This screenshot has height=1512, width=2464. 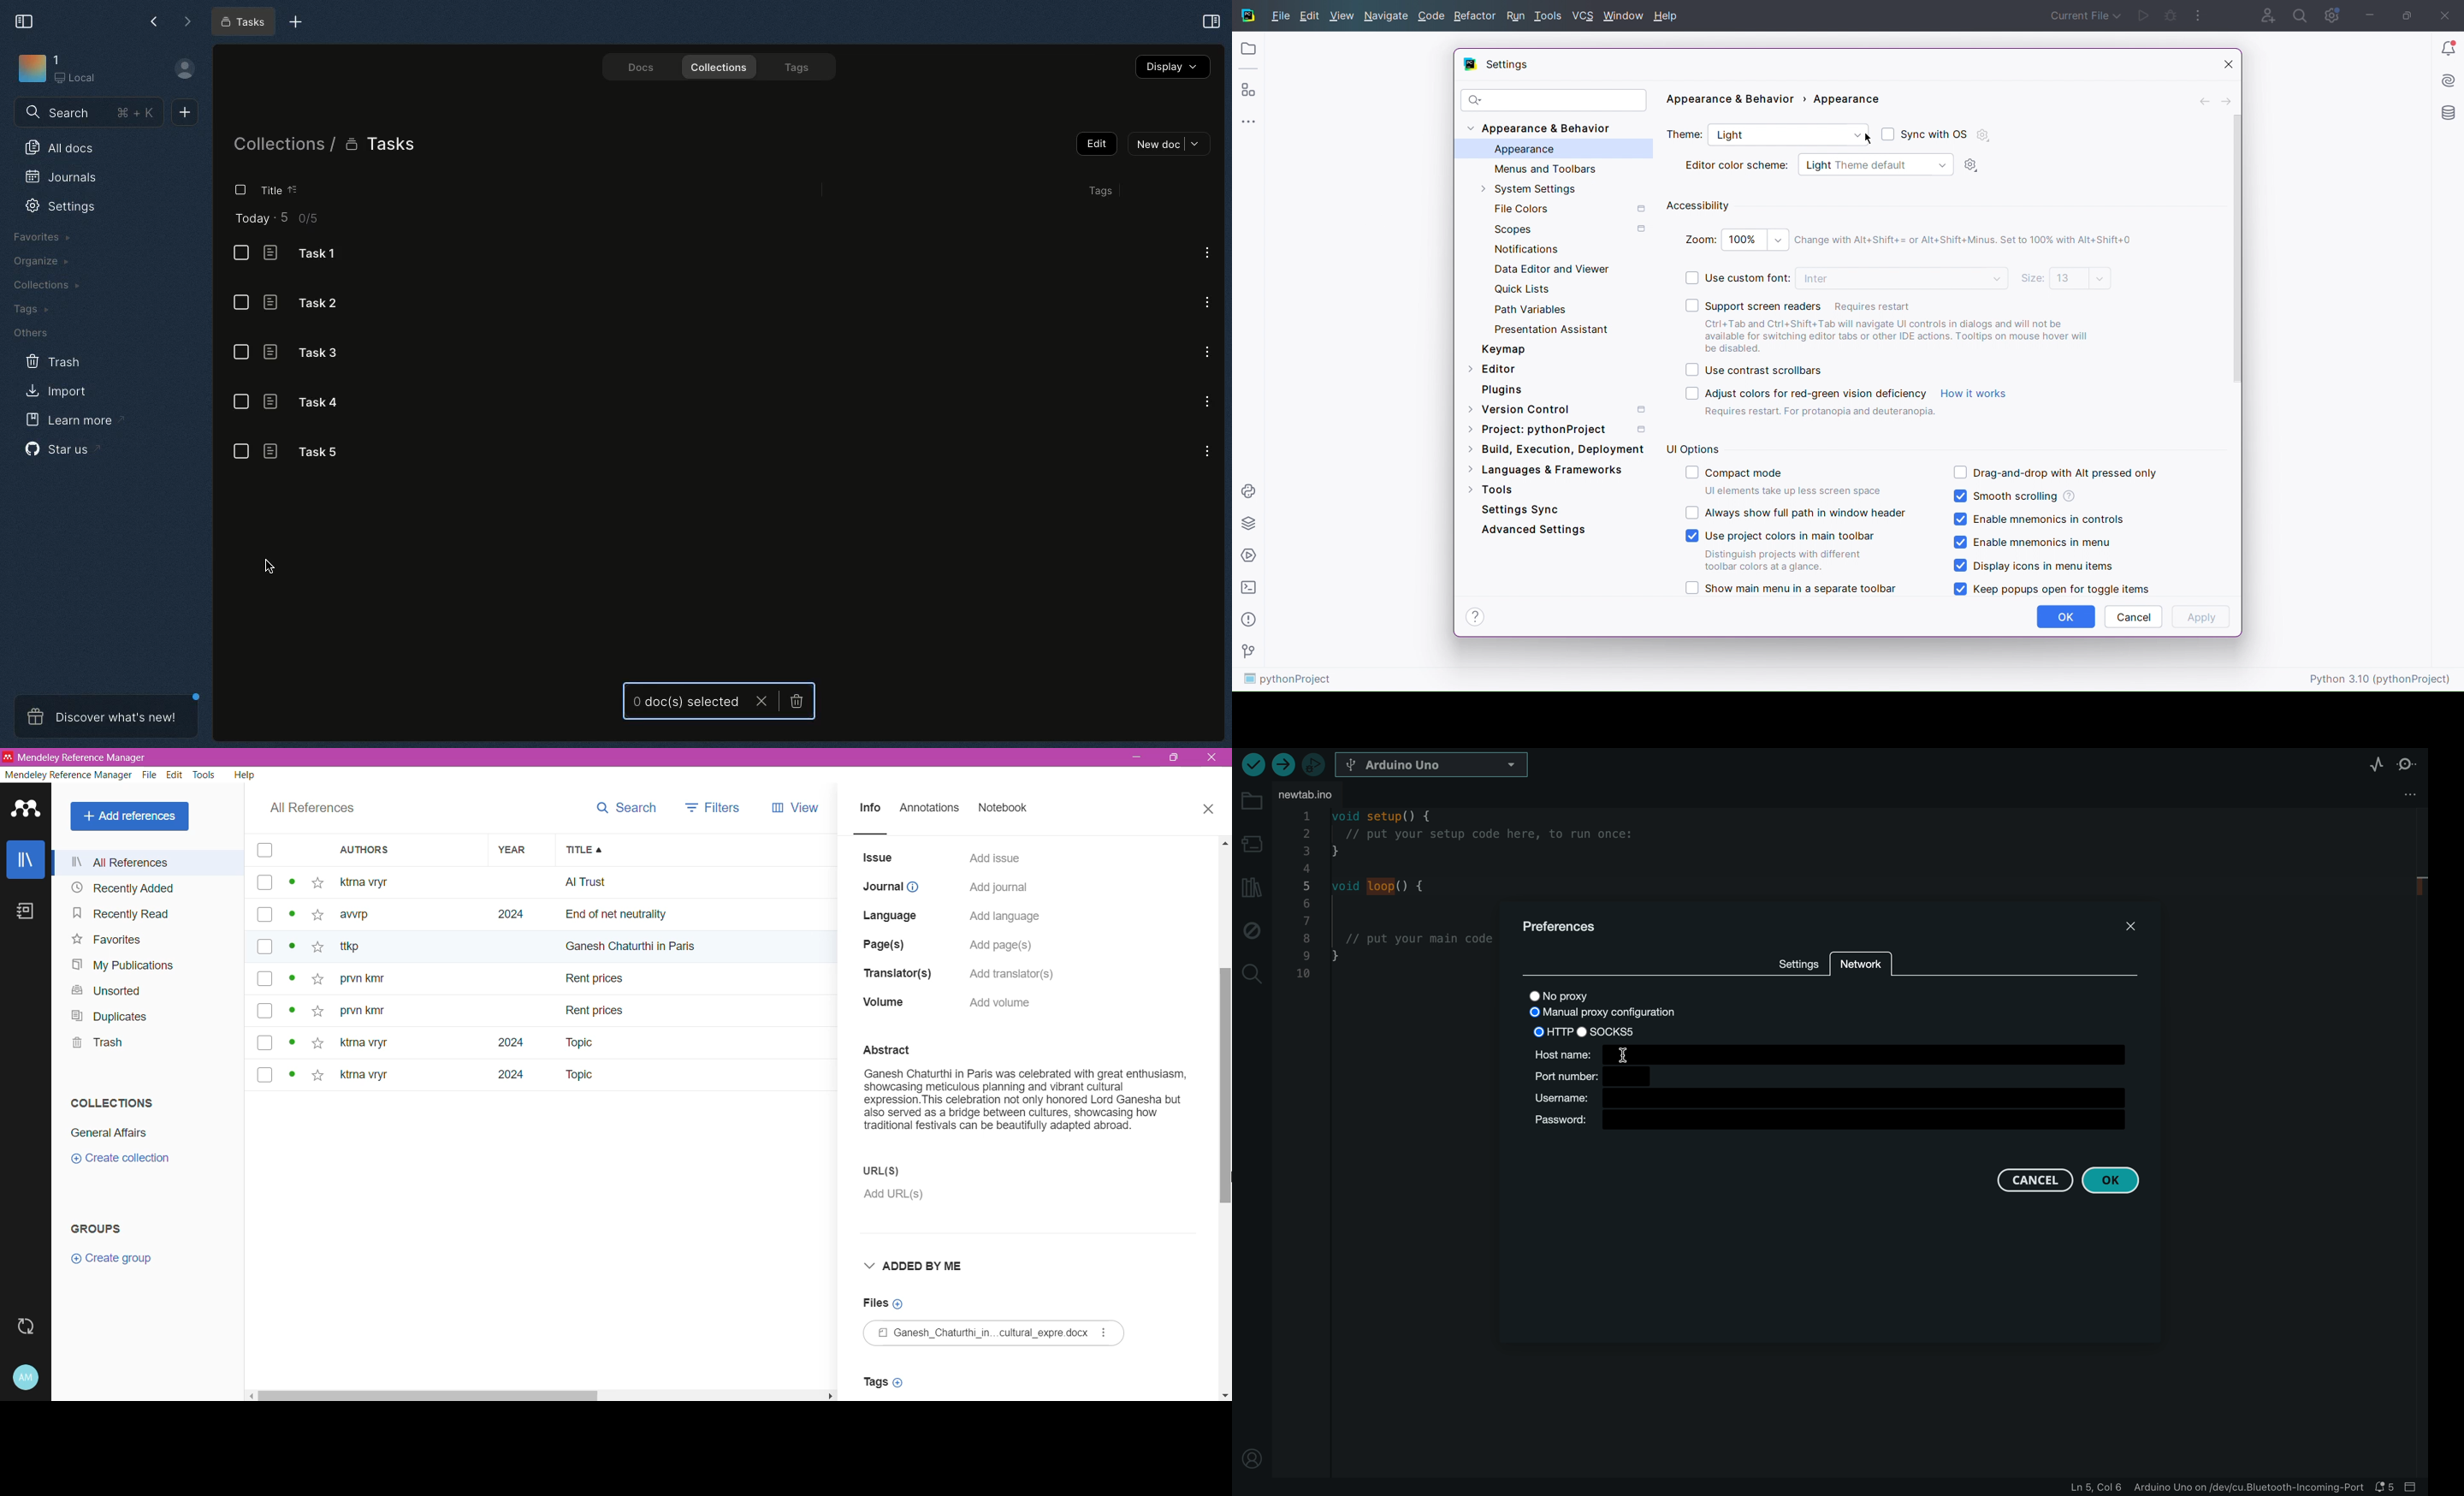 I want to click on Tasks, so click(x=383, y=146).